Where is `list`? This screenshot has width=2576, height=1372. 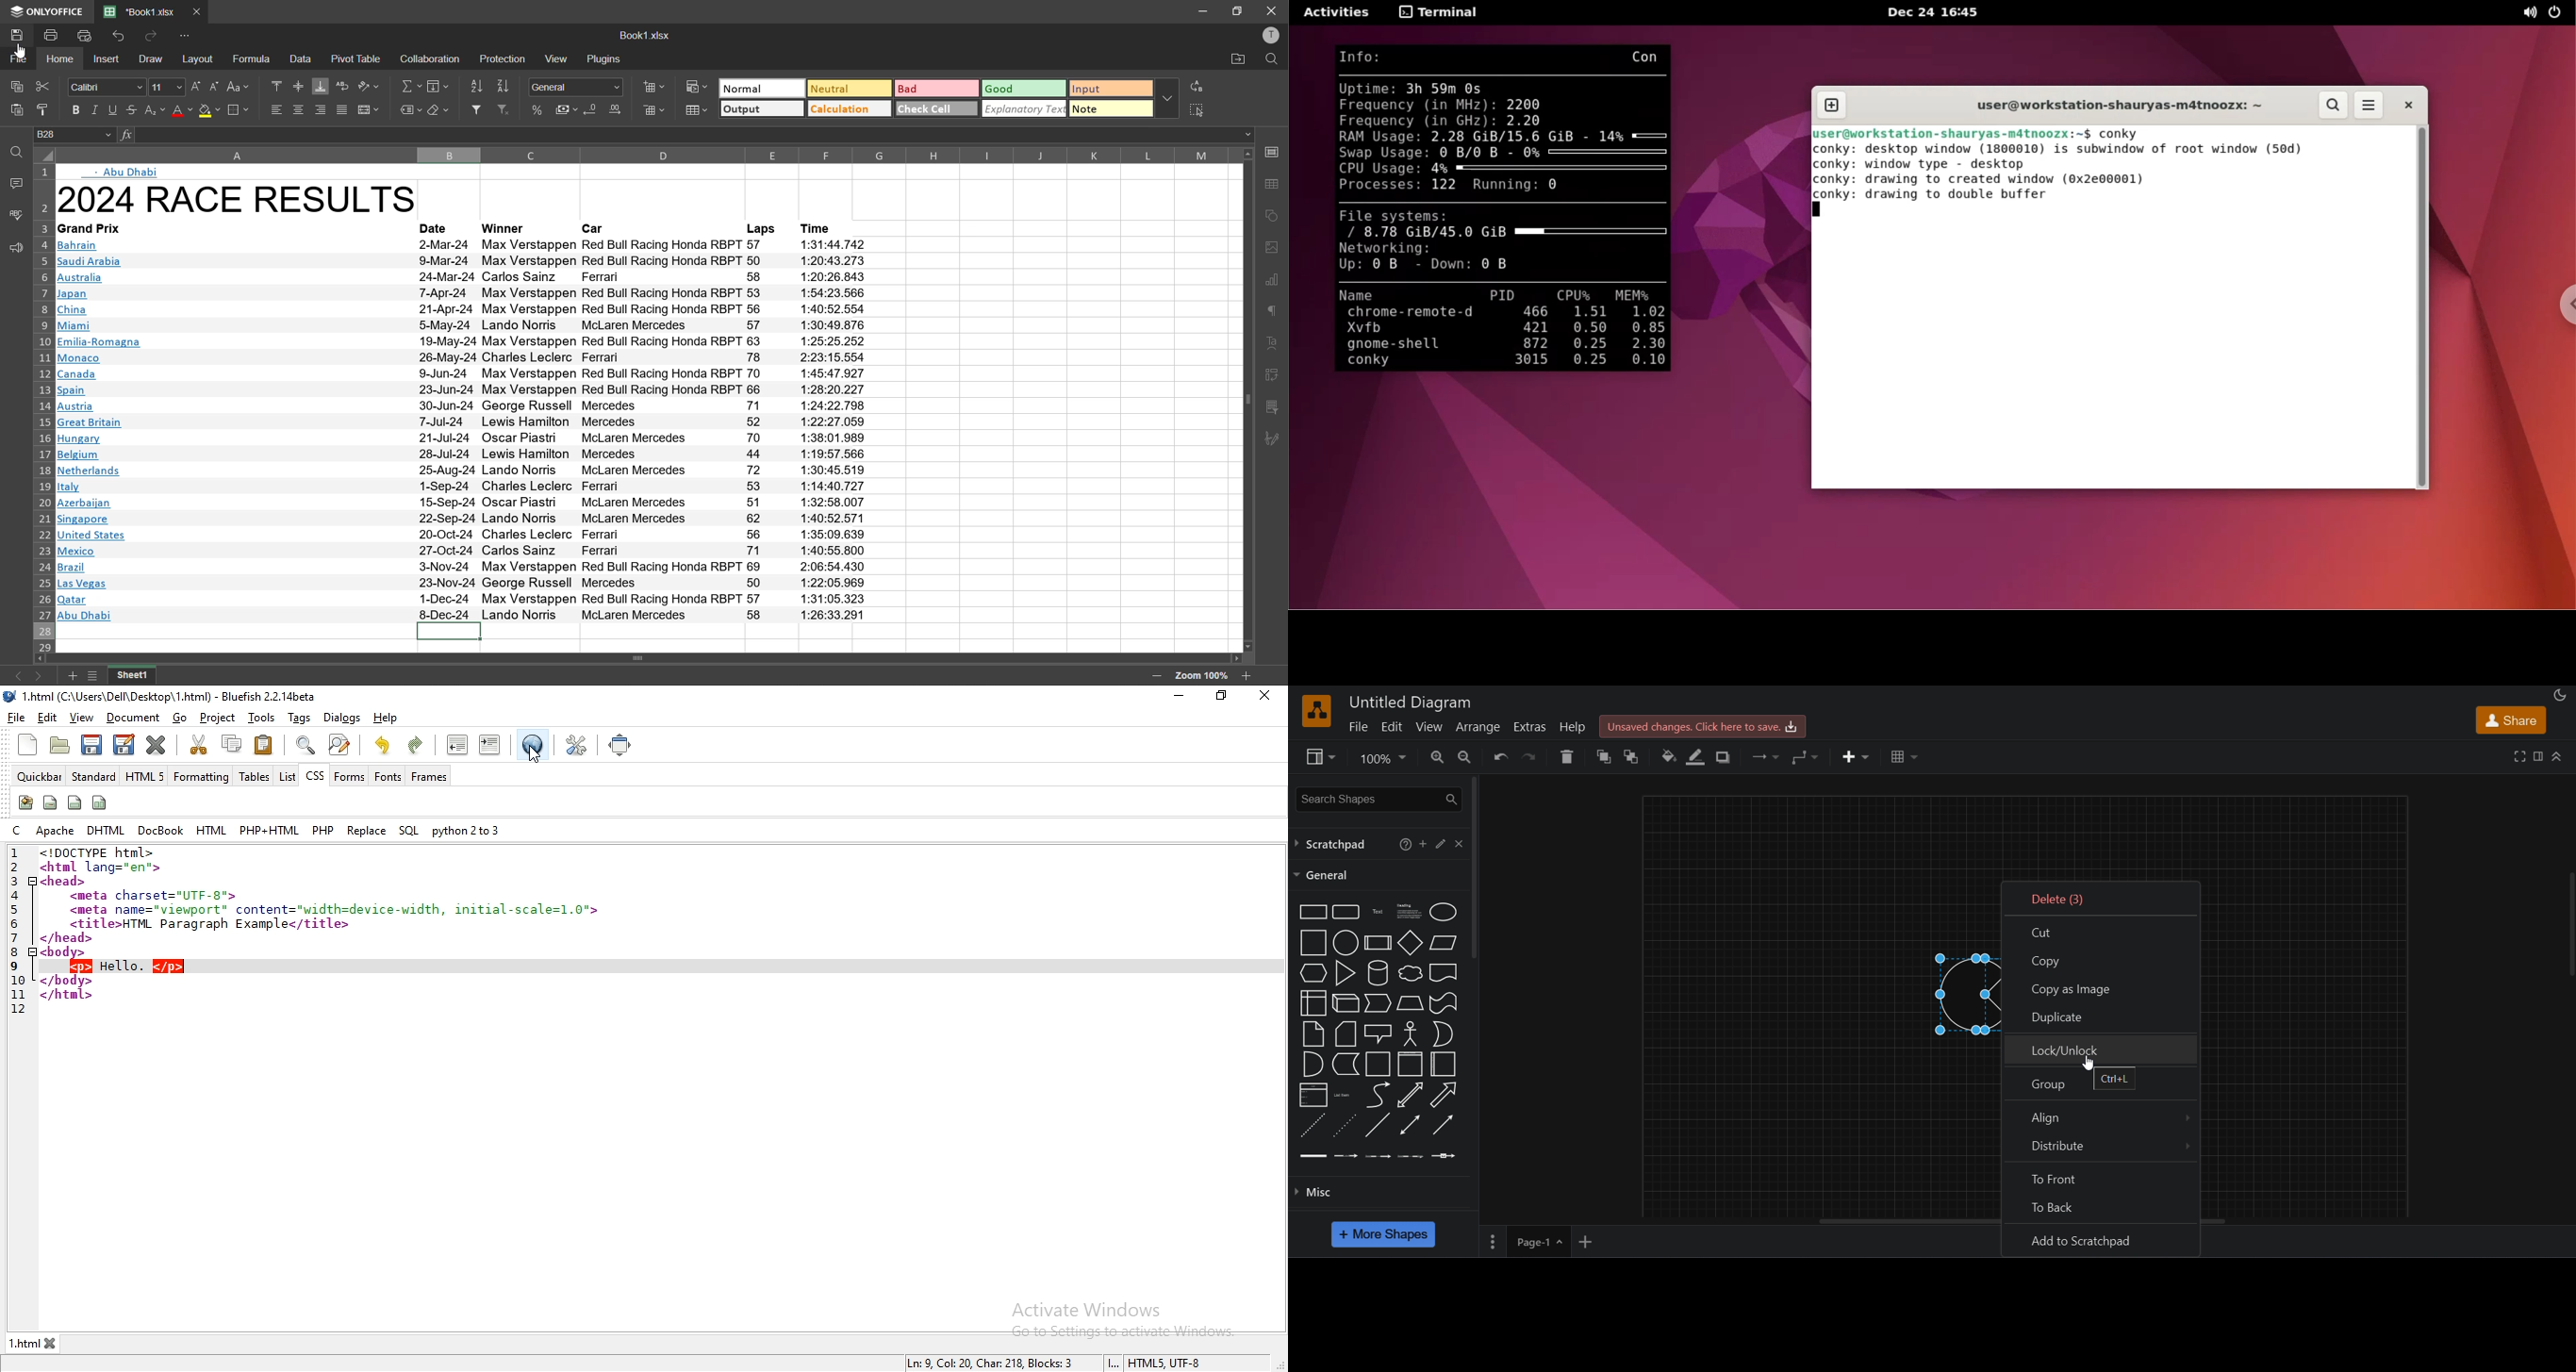
list is located at coordinates (1312, 1095).